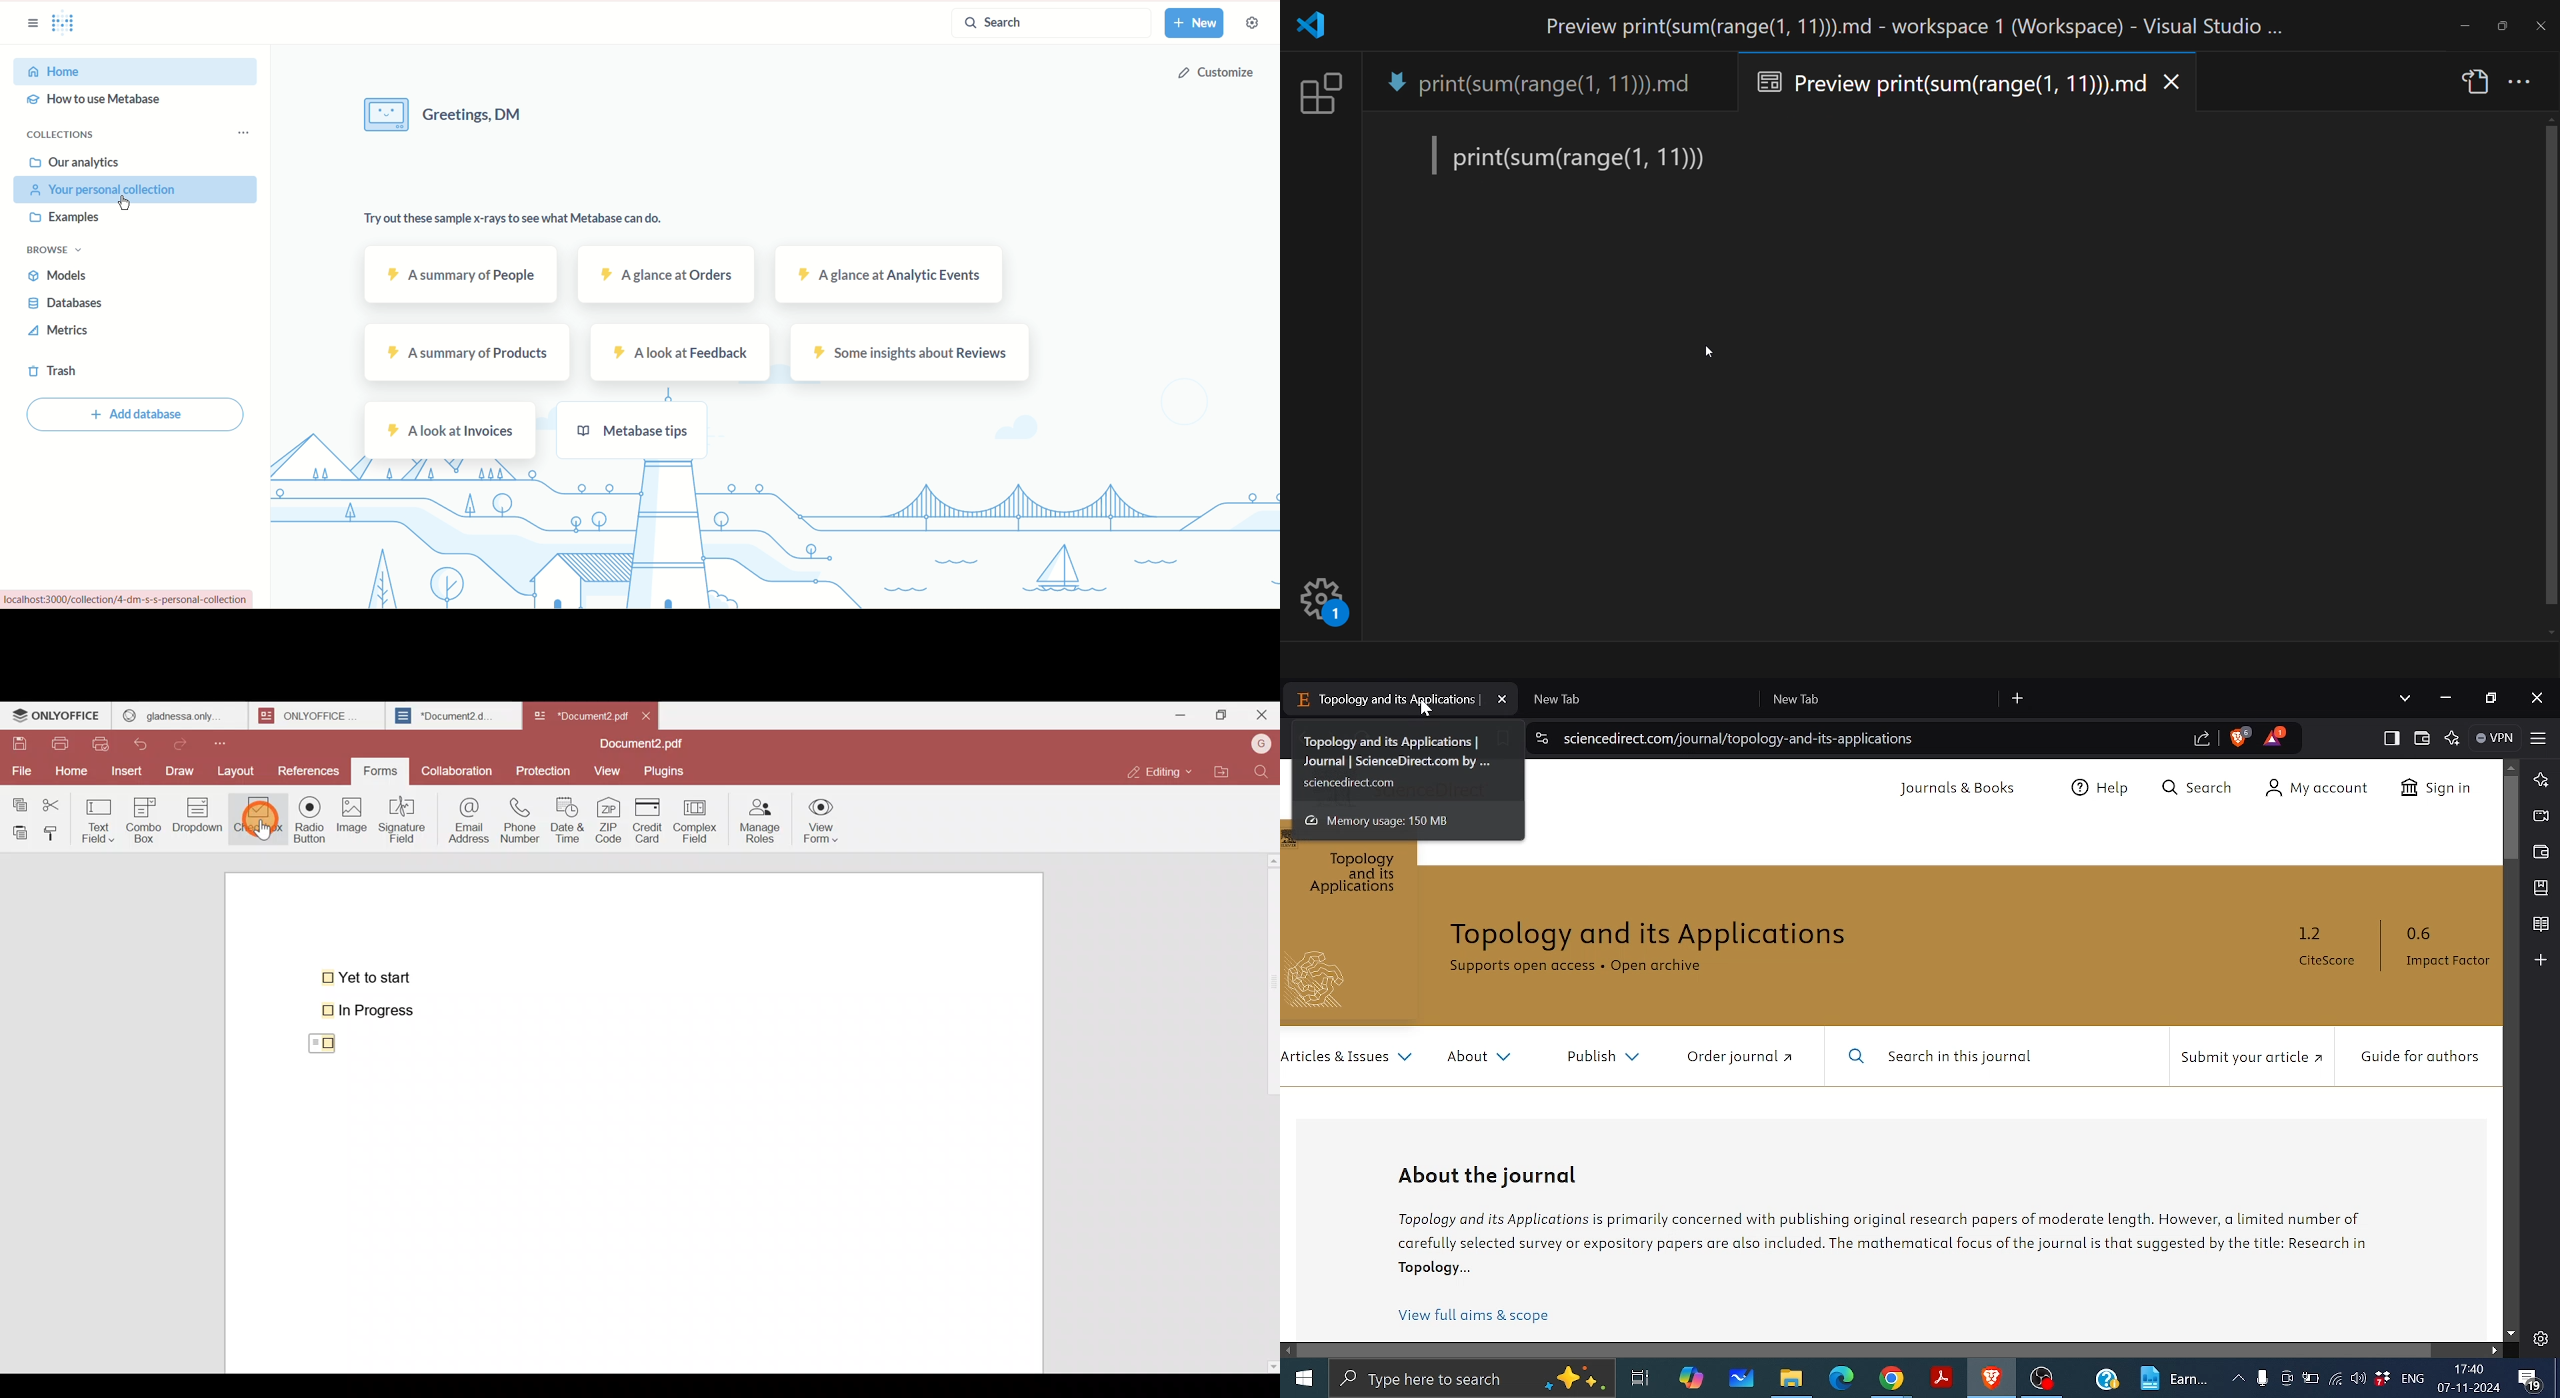 The width and height of the screenshot is (2576, 1400). I want to click on Microsoft edge, so click(1845, 1378).